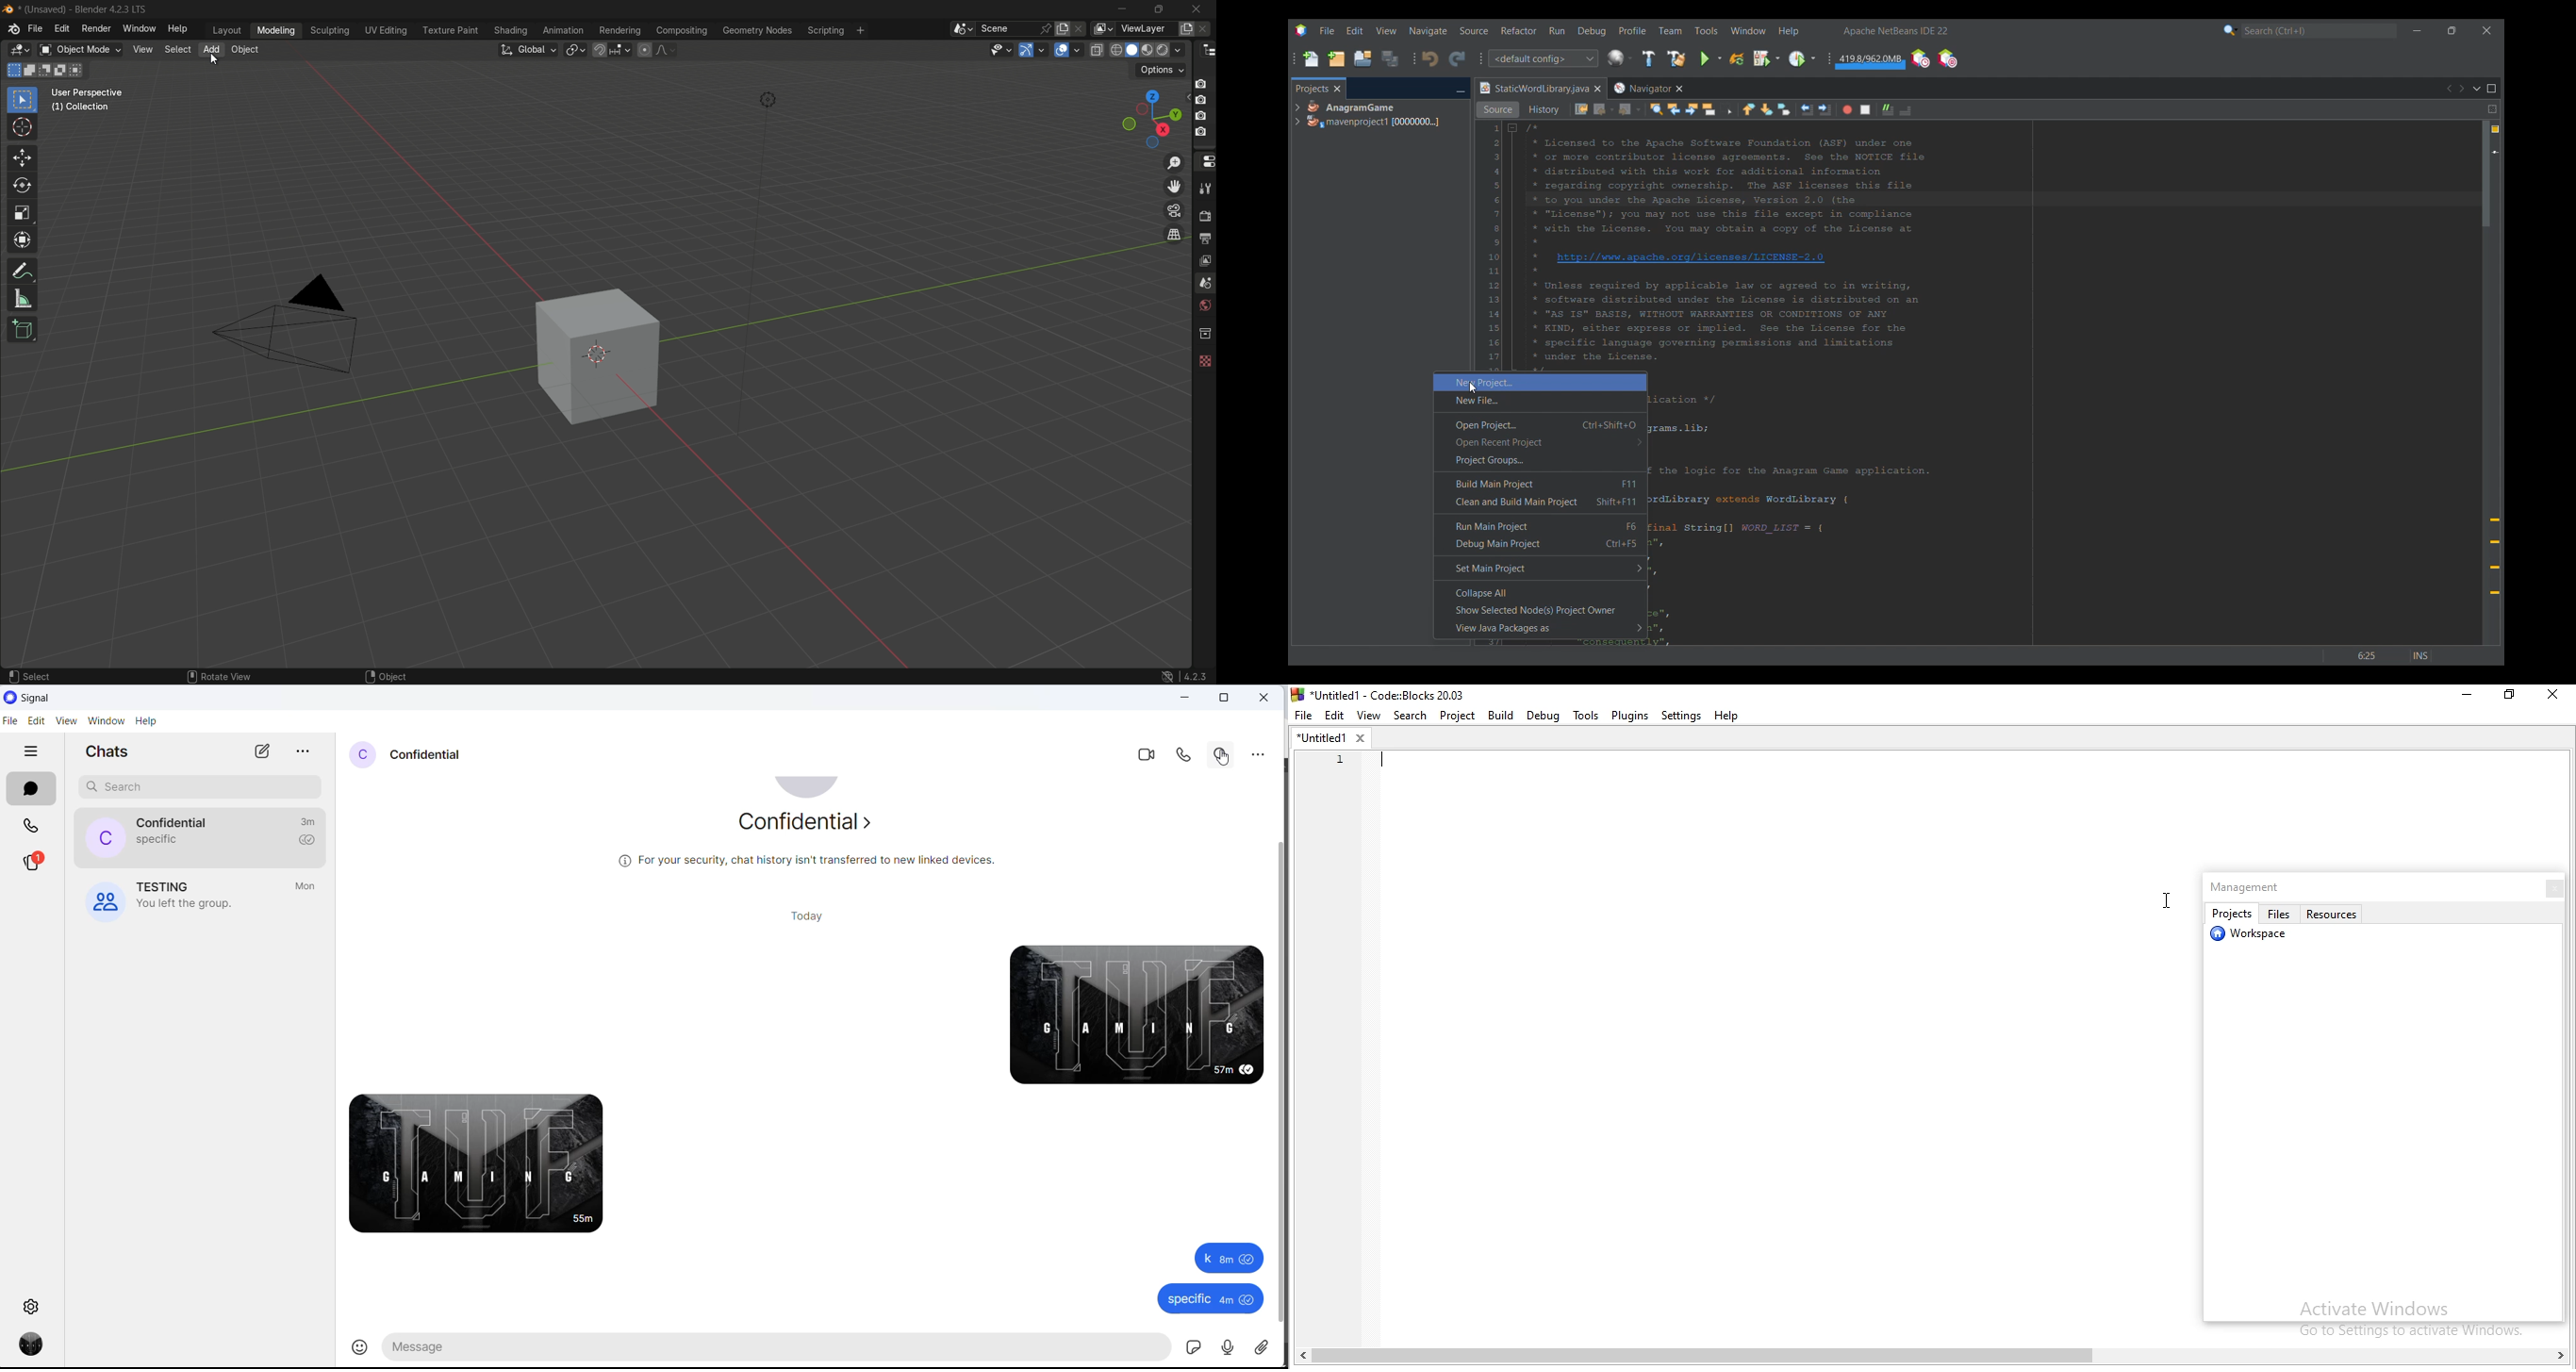 This screenshot has width=2576, height=1372. Describe the element at coordinates (37, 1346) in the screenshot. I see `profile` at that location.